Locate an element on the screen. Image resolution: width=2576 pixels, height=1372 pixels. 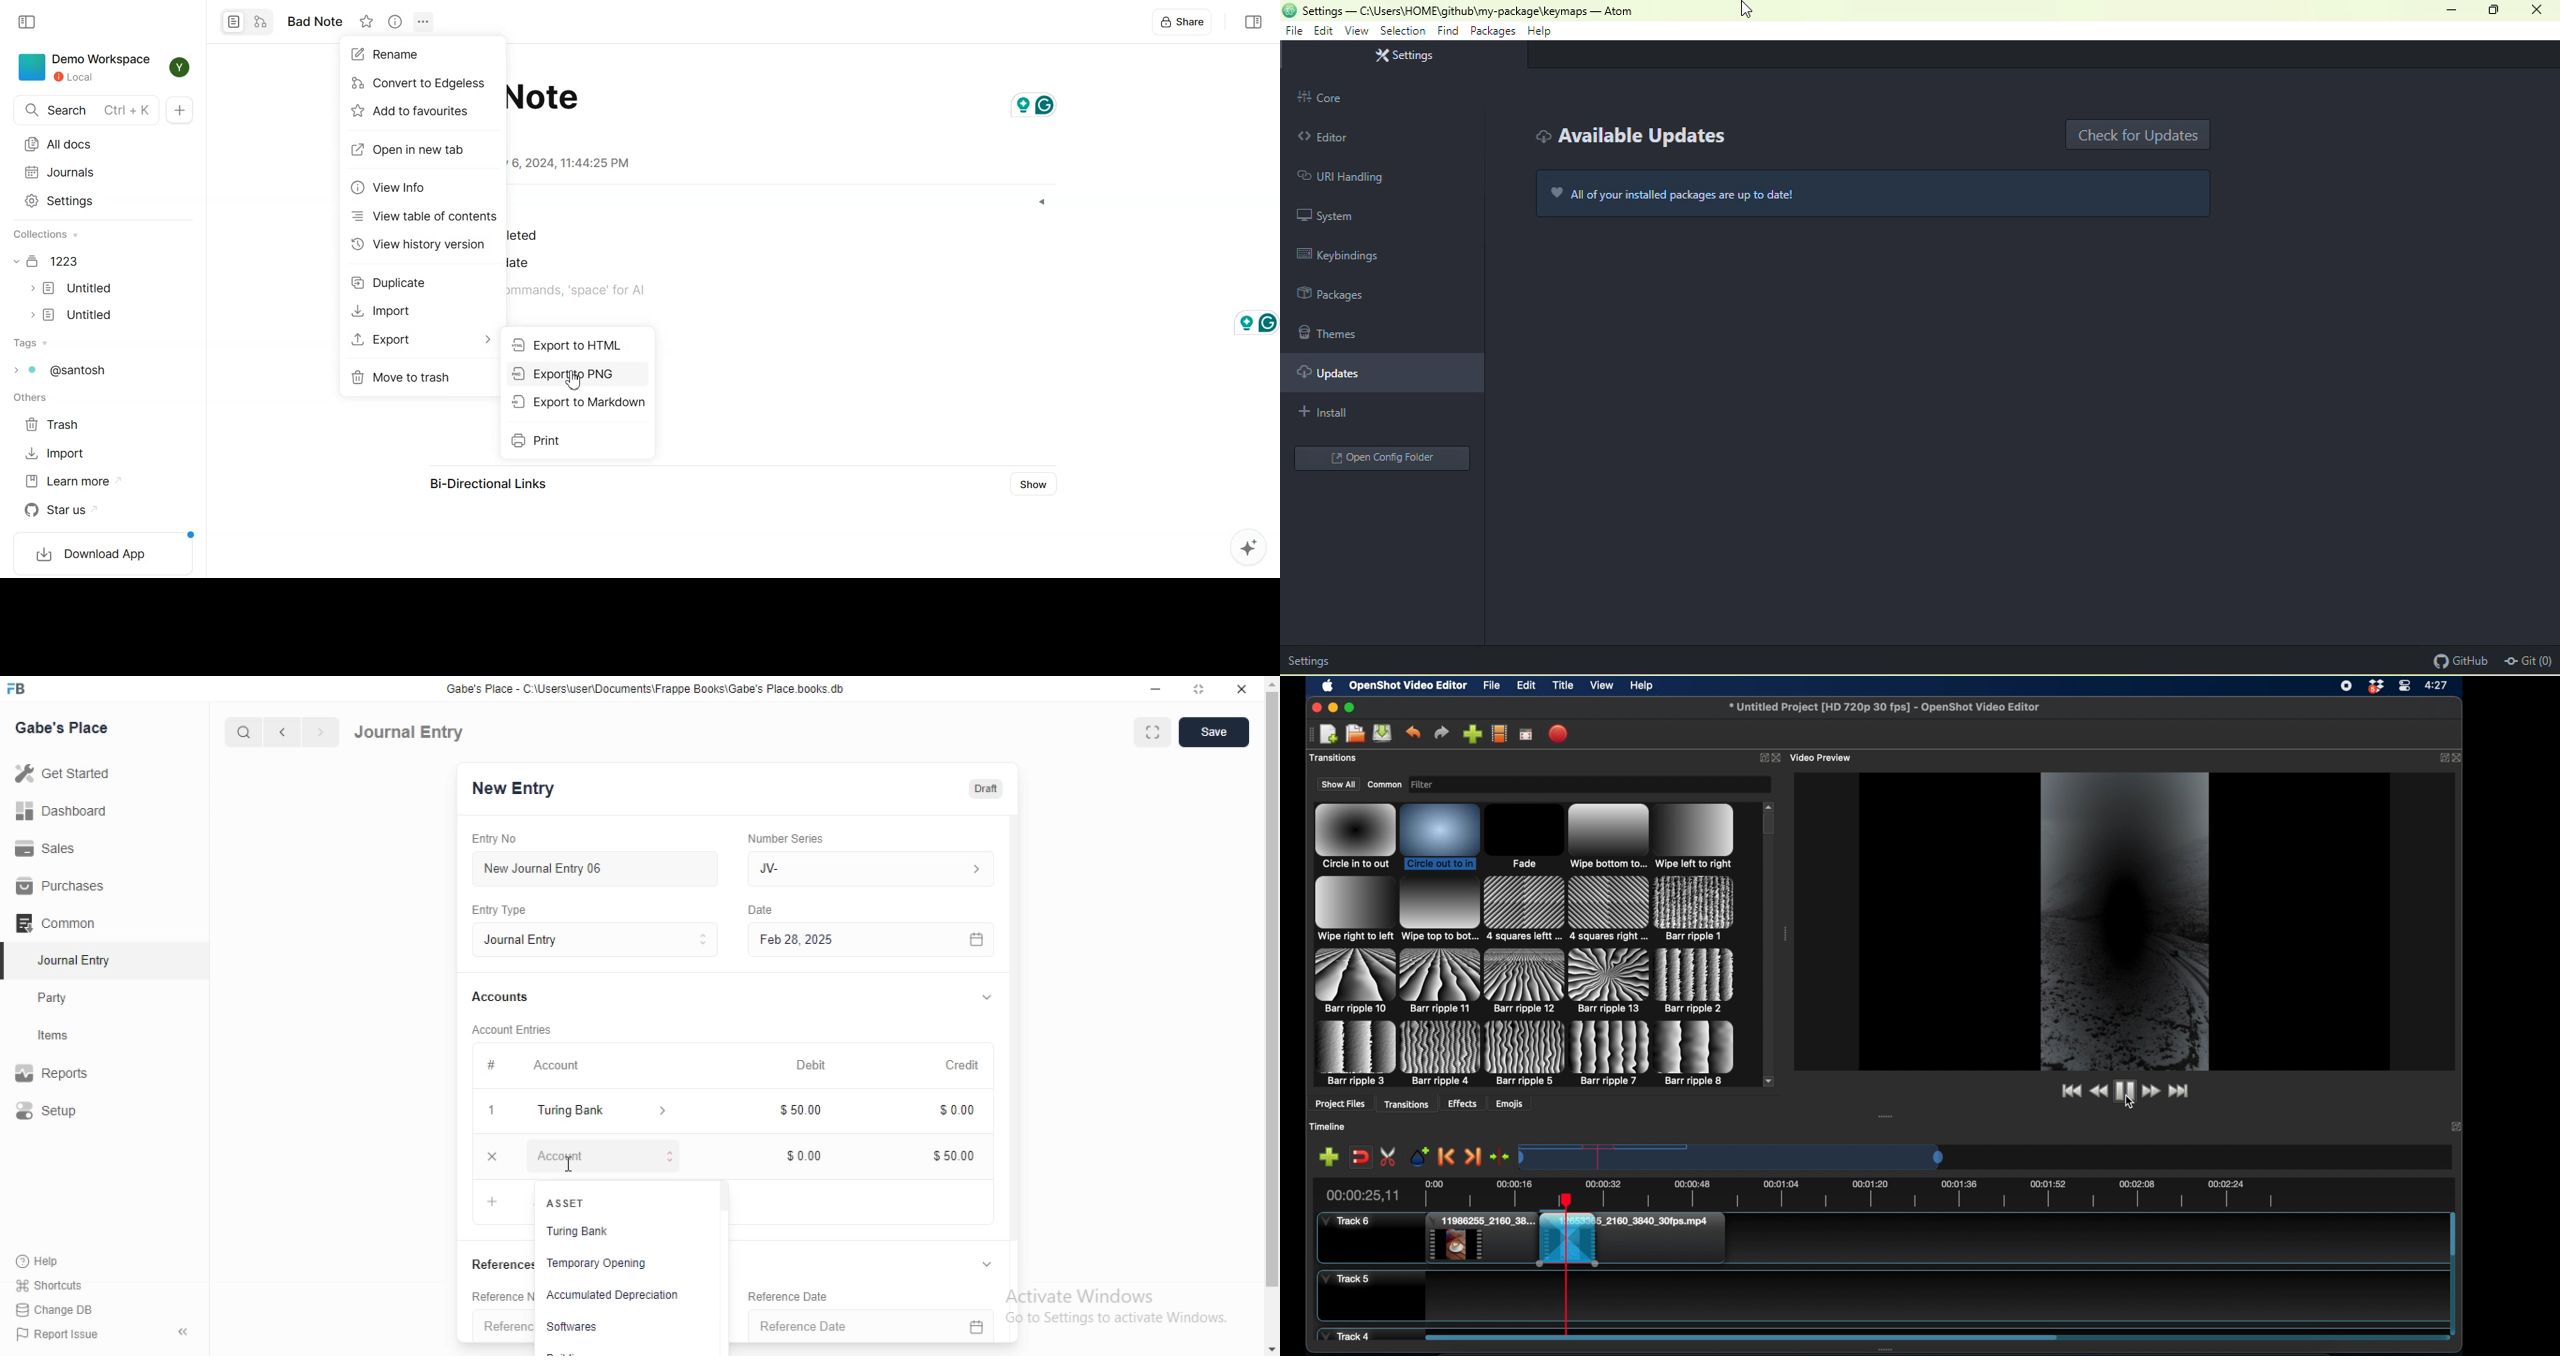
items is located at coordinates (66, 1037).